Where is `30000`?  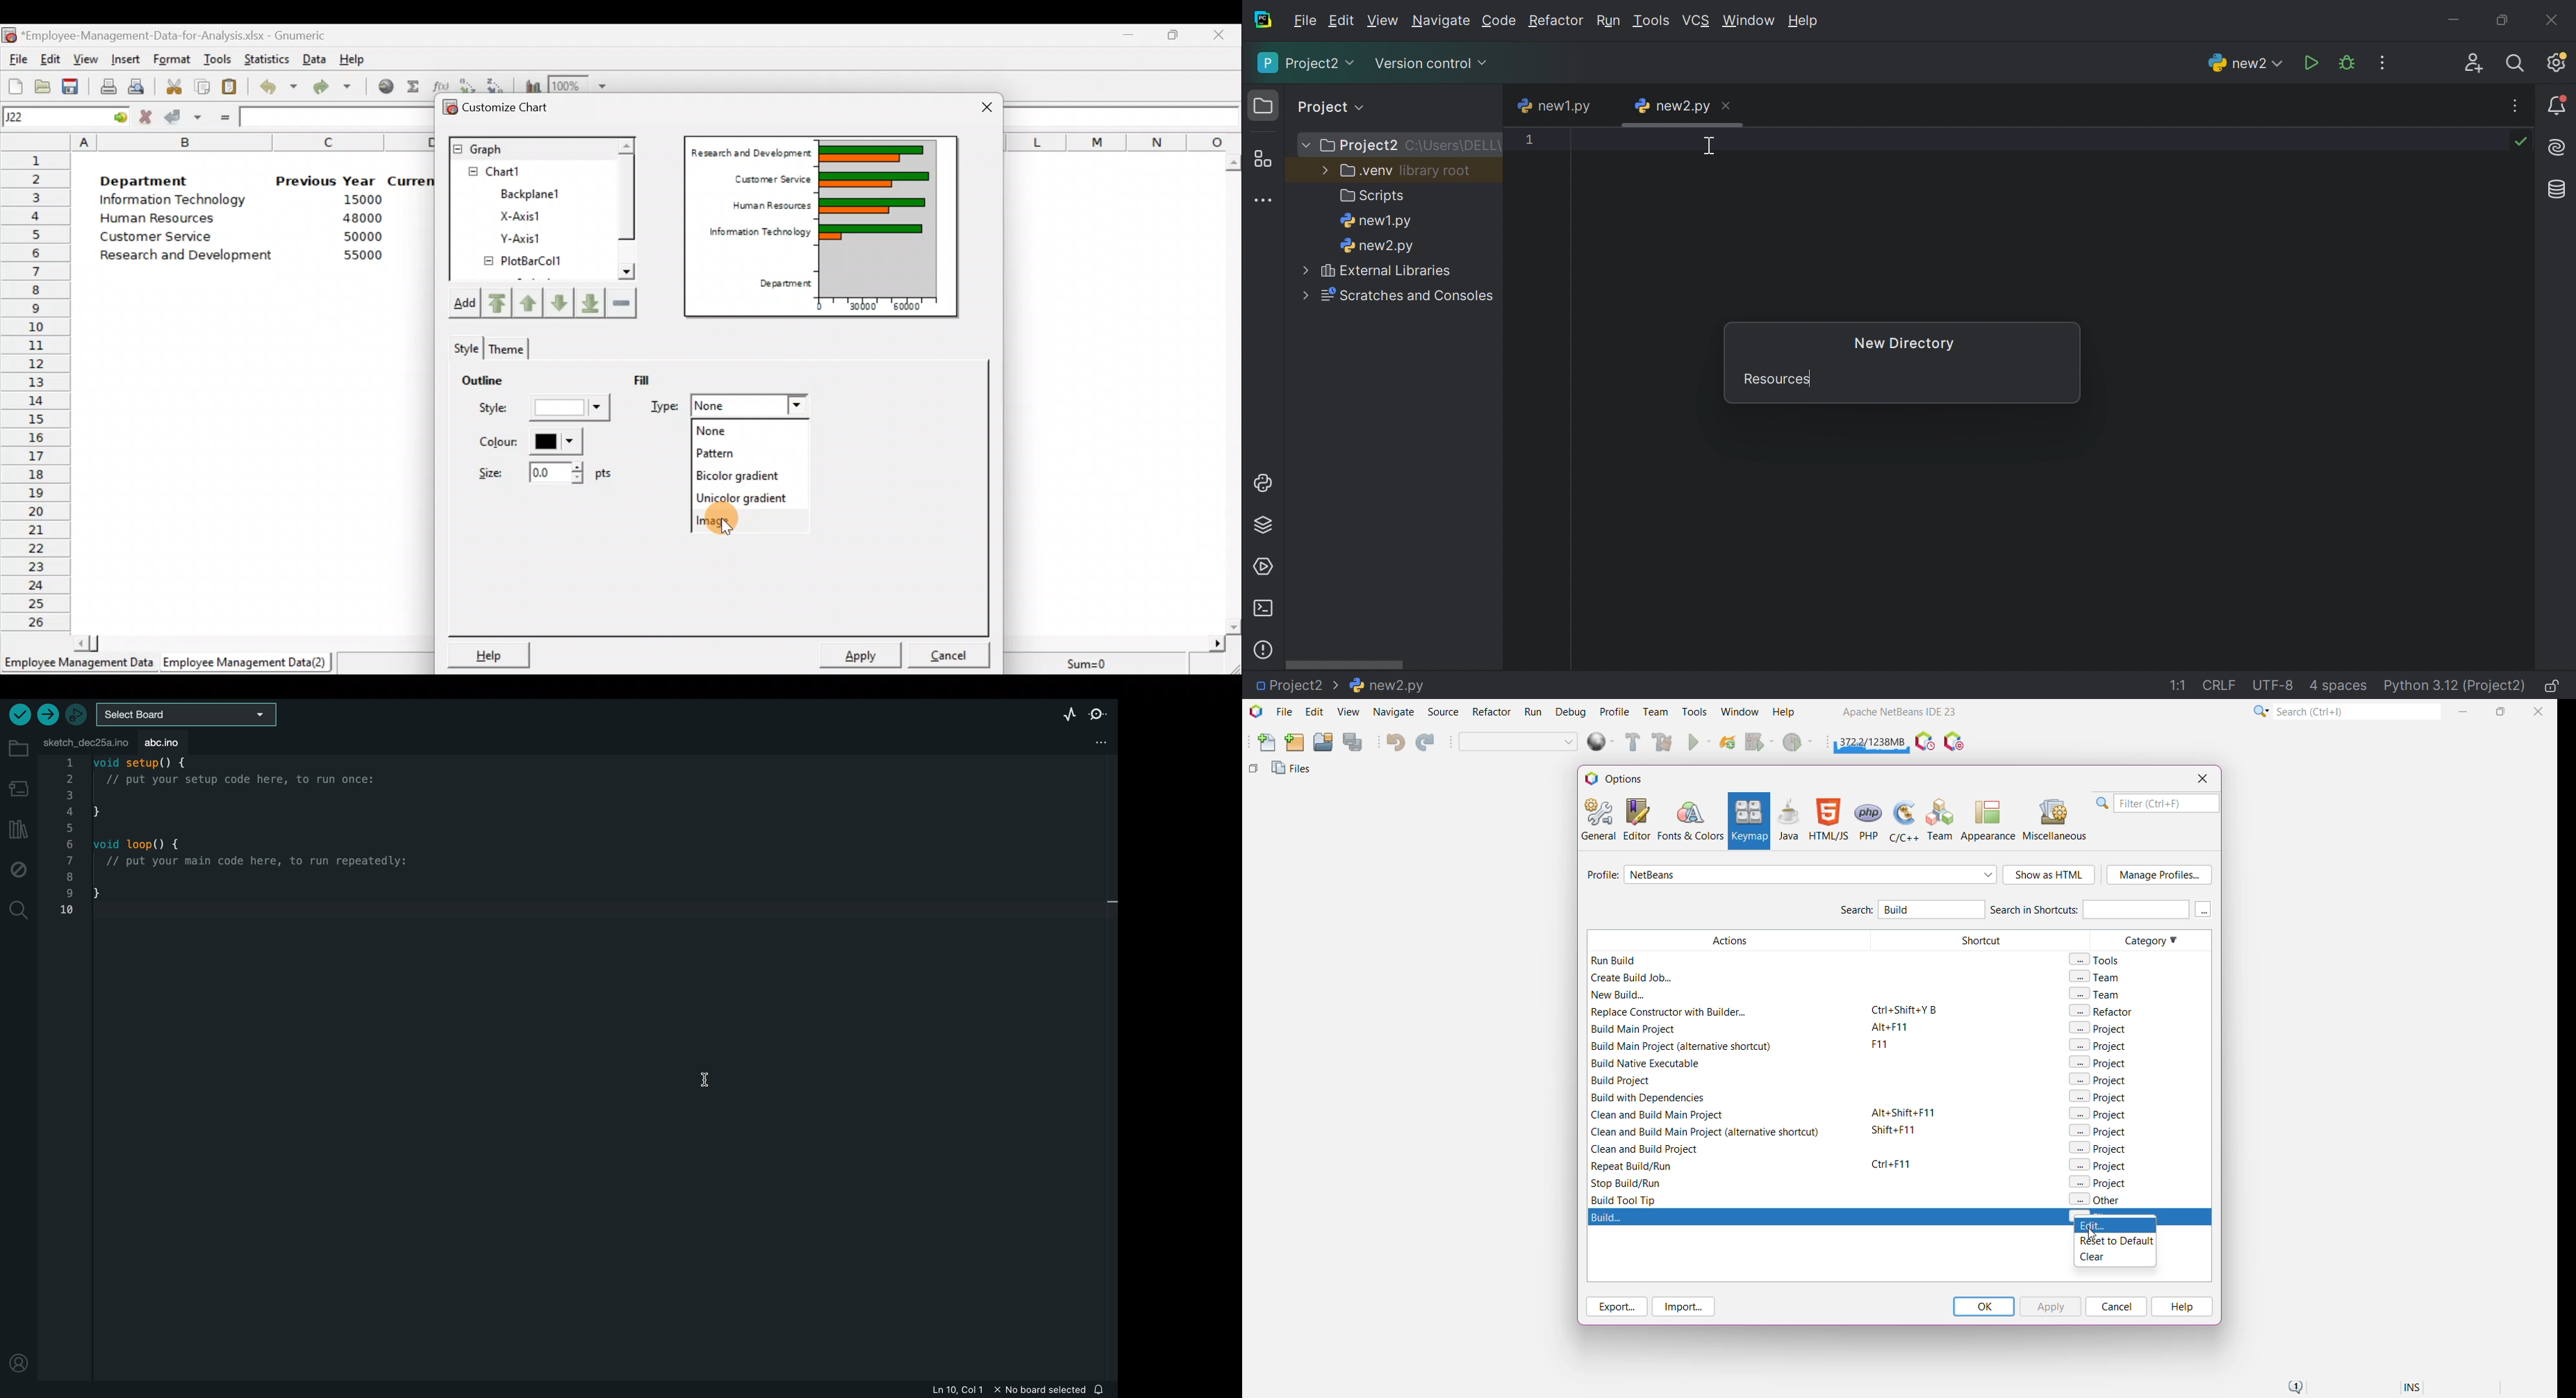
30000 is located at coordinates (859, 307).